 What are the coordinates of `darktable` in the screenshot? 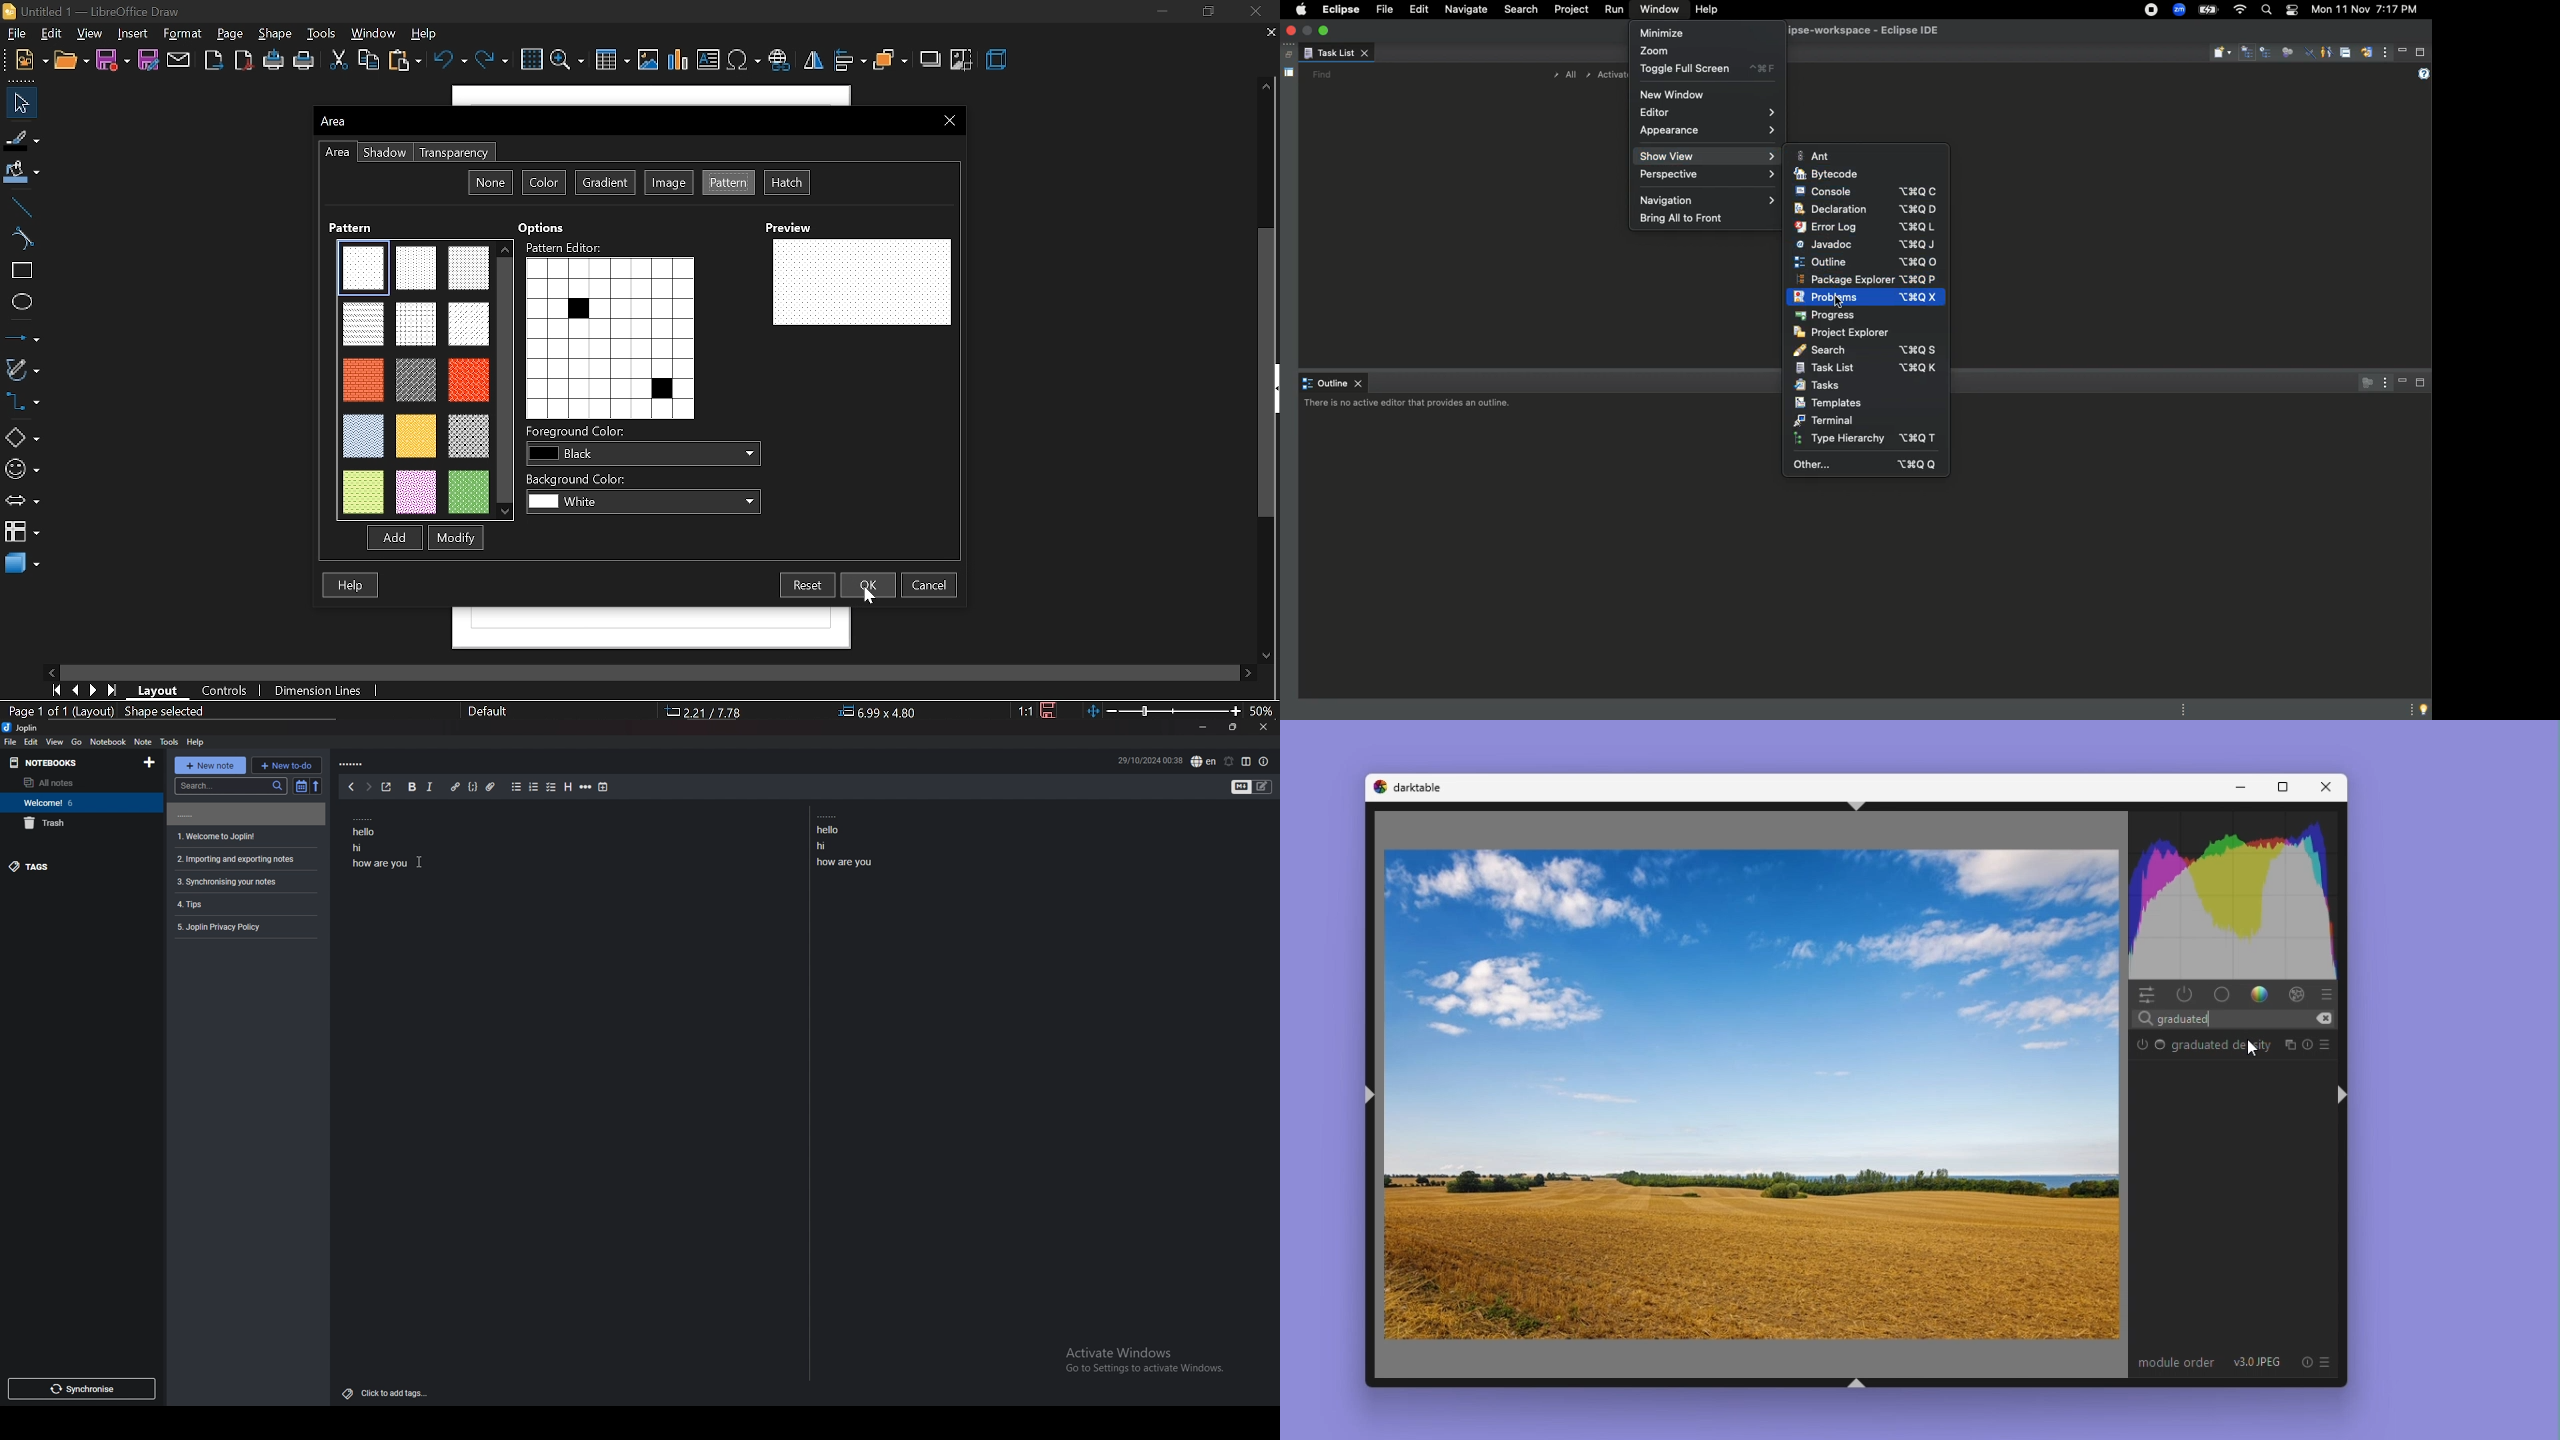 It's located at (1423, 787).